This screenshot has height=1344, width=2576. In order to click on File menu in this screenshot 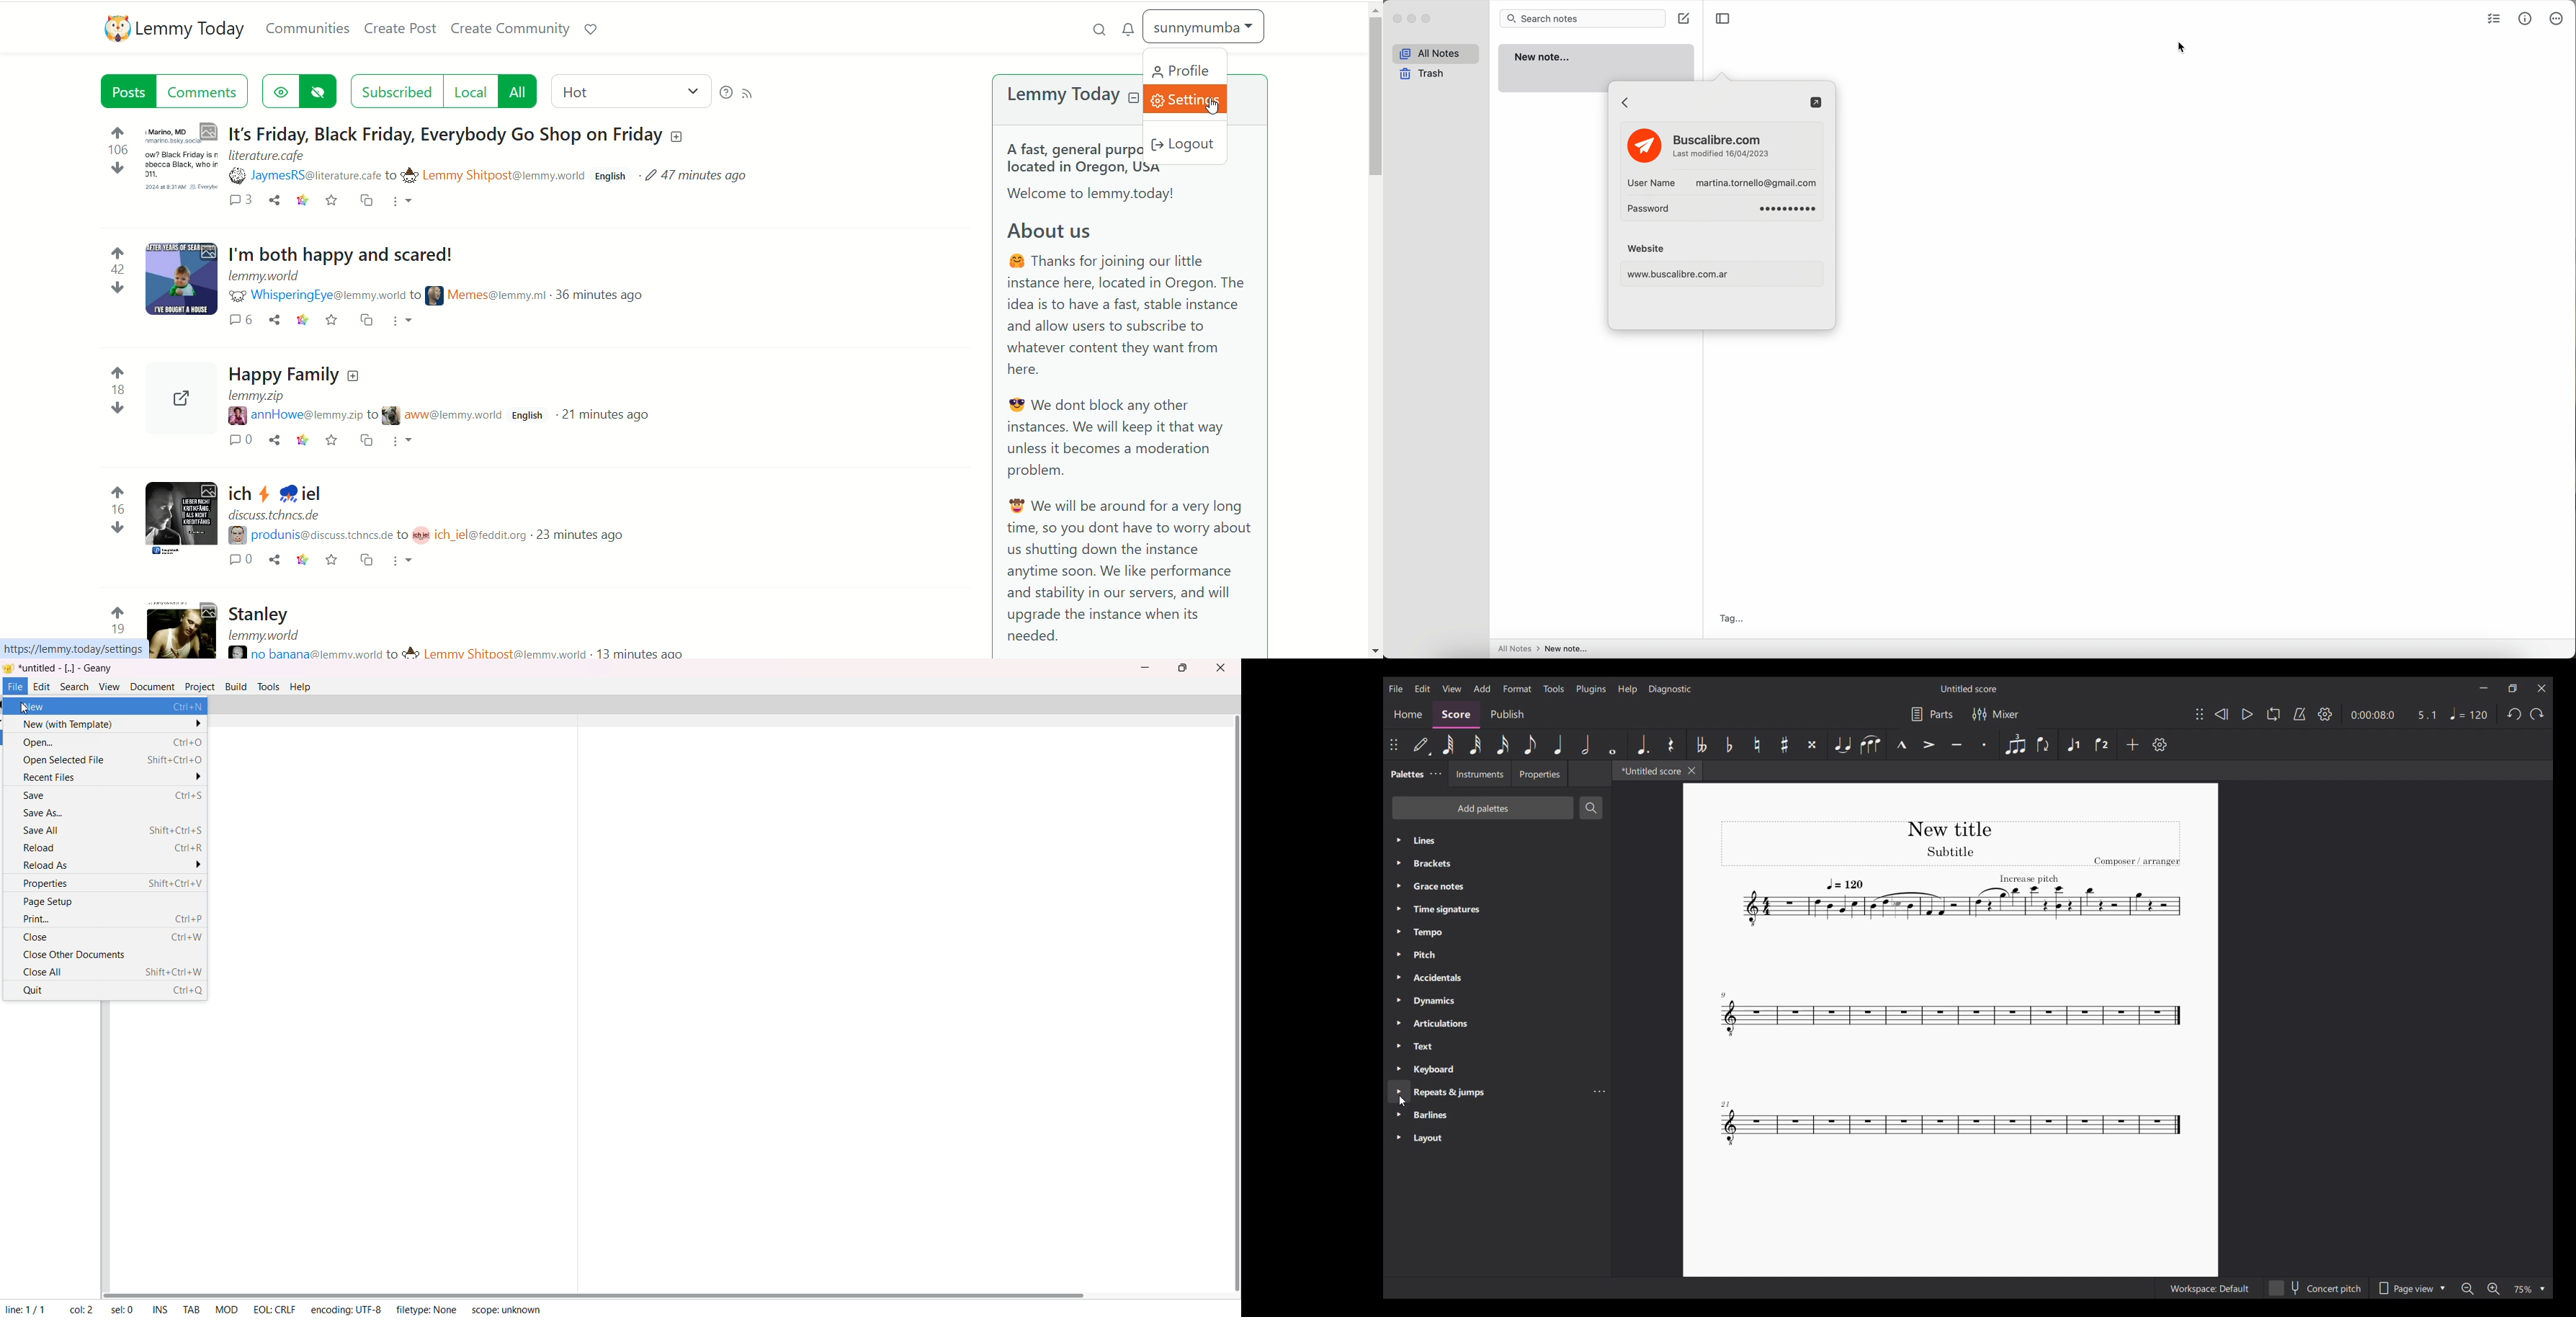, I will do `click(1396, 689)`.